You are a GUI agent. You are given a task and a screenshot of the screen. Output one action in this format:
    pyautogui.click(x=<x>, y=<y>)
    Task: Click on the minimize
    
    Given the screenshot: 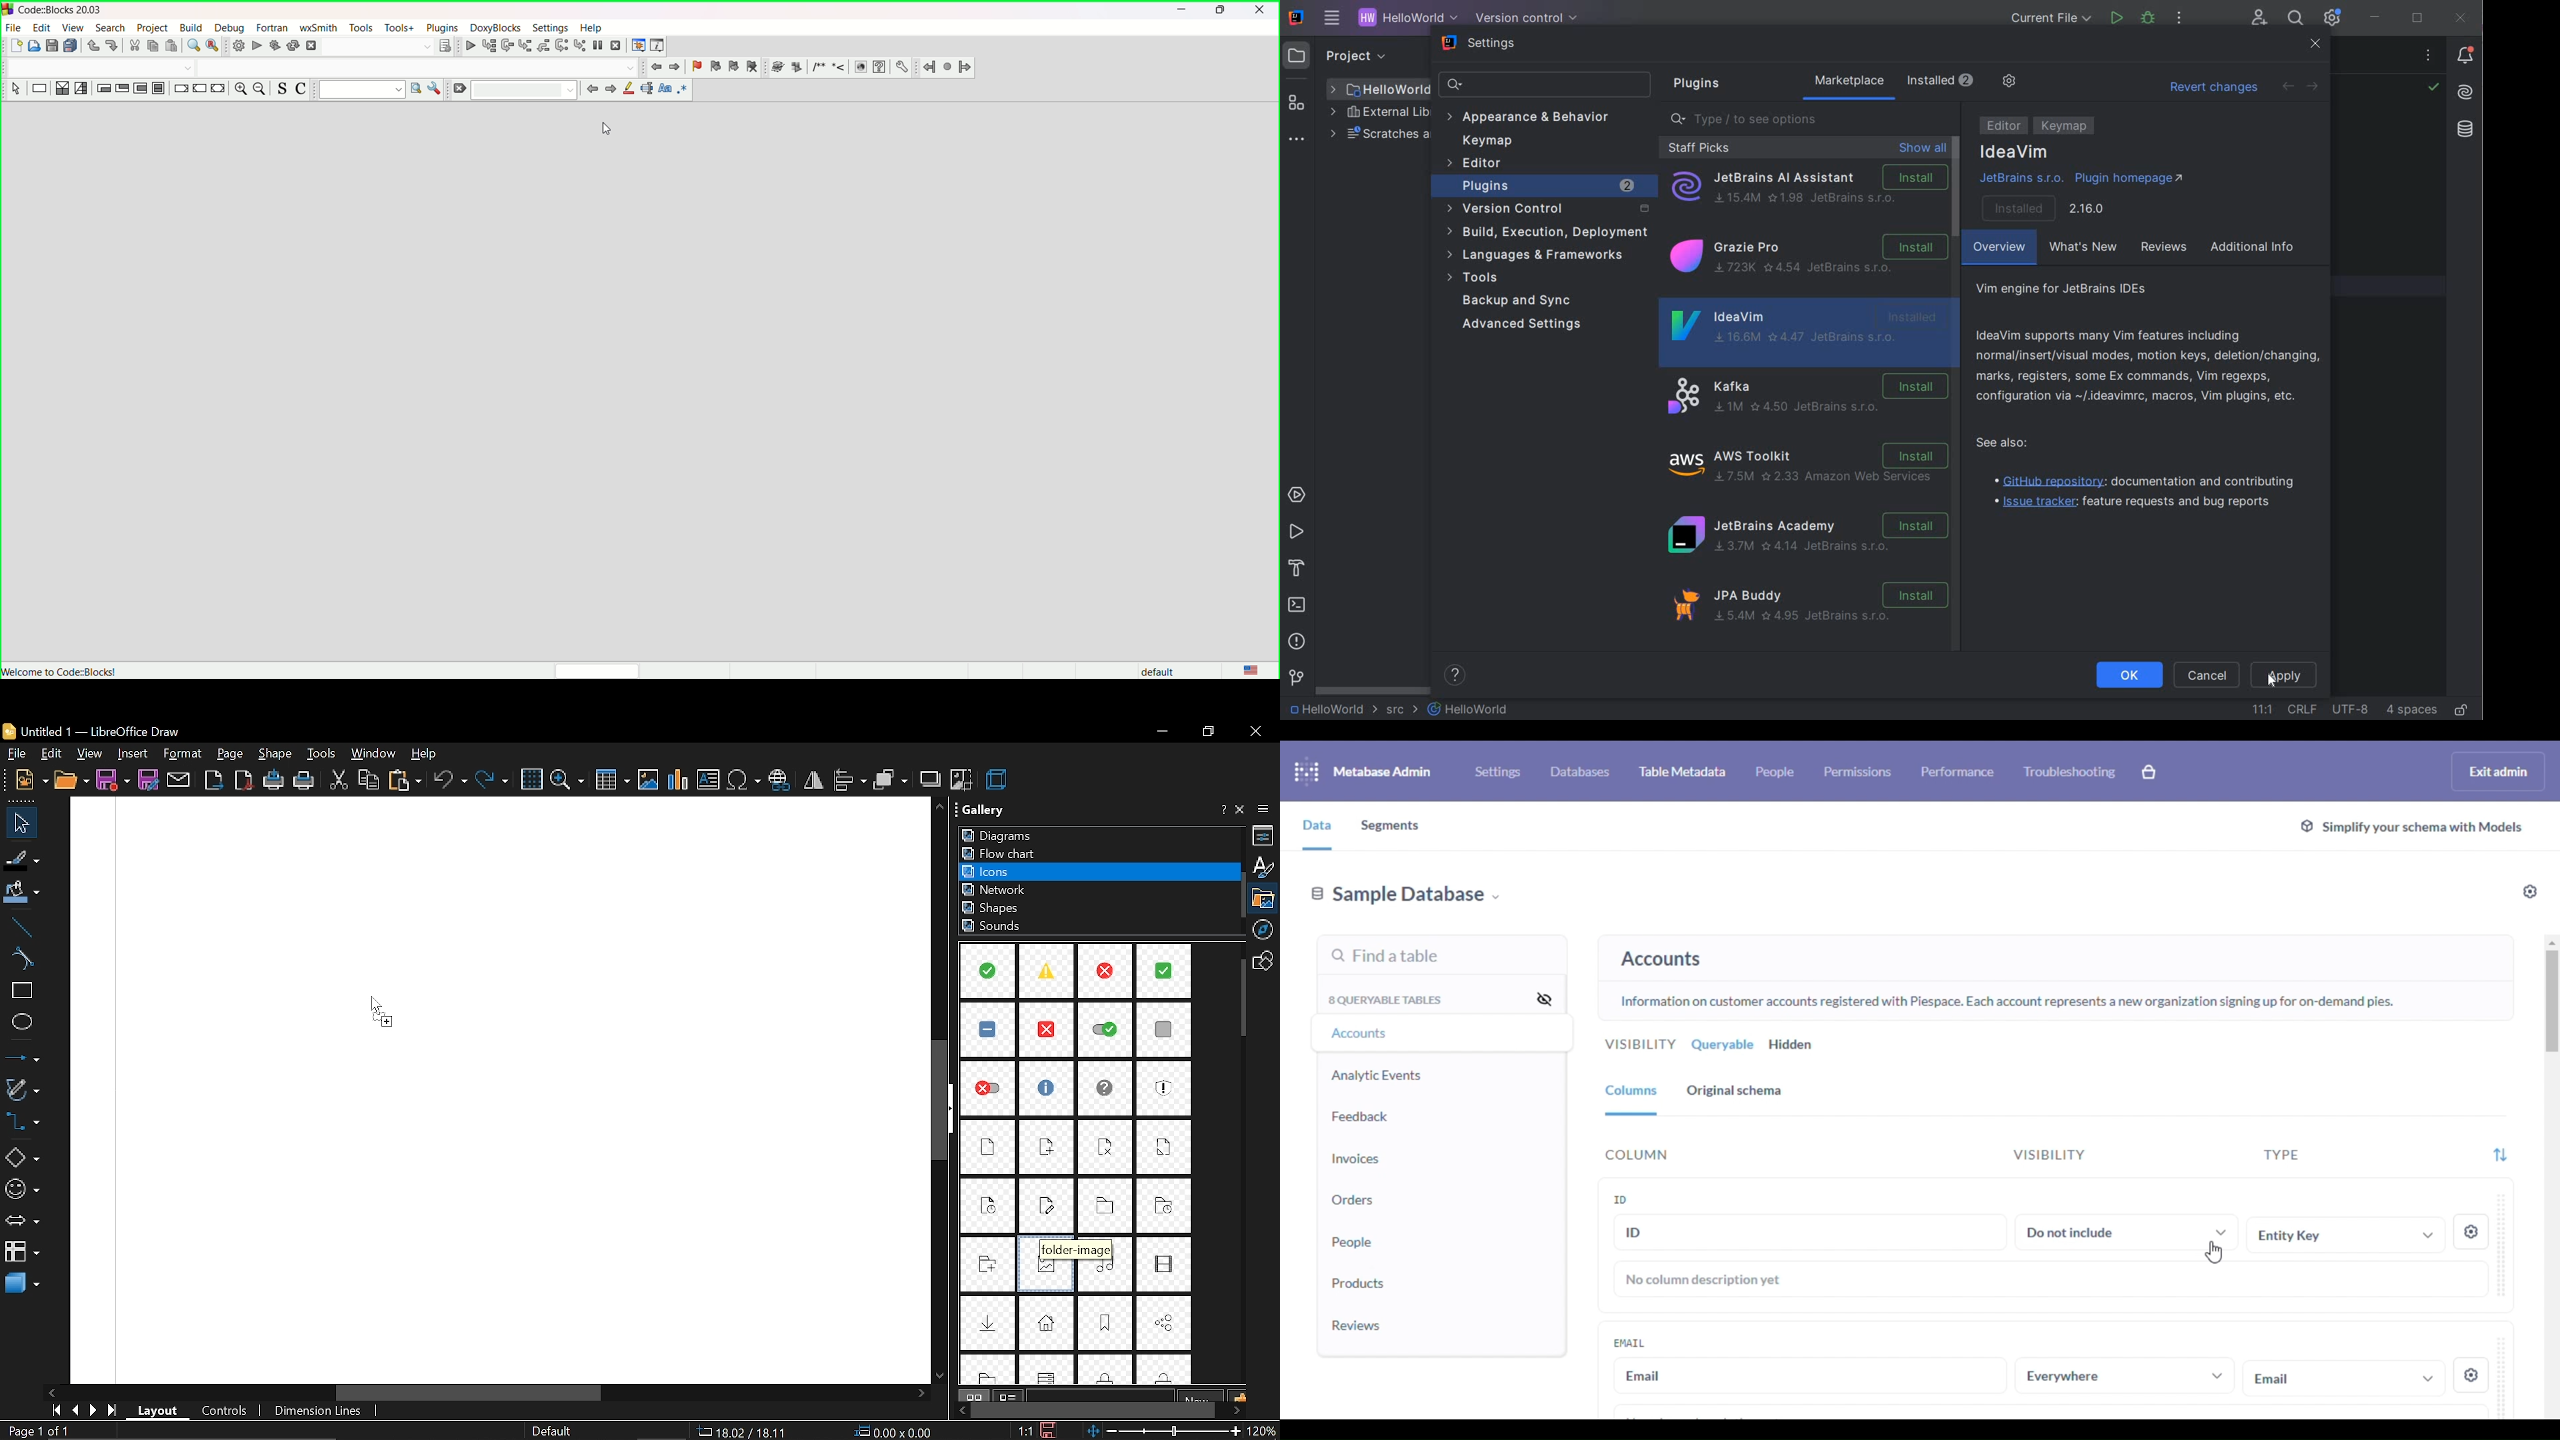 What is the action you would take?
    pyautogui.click(x=1164, y=731)
    